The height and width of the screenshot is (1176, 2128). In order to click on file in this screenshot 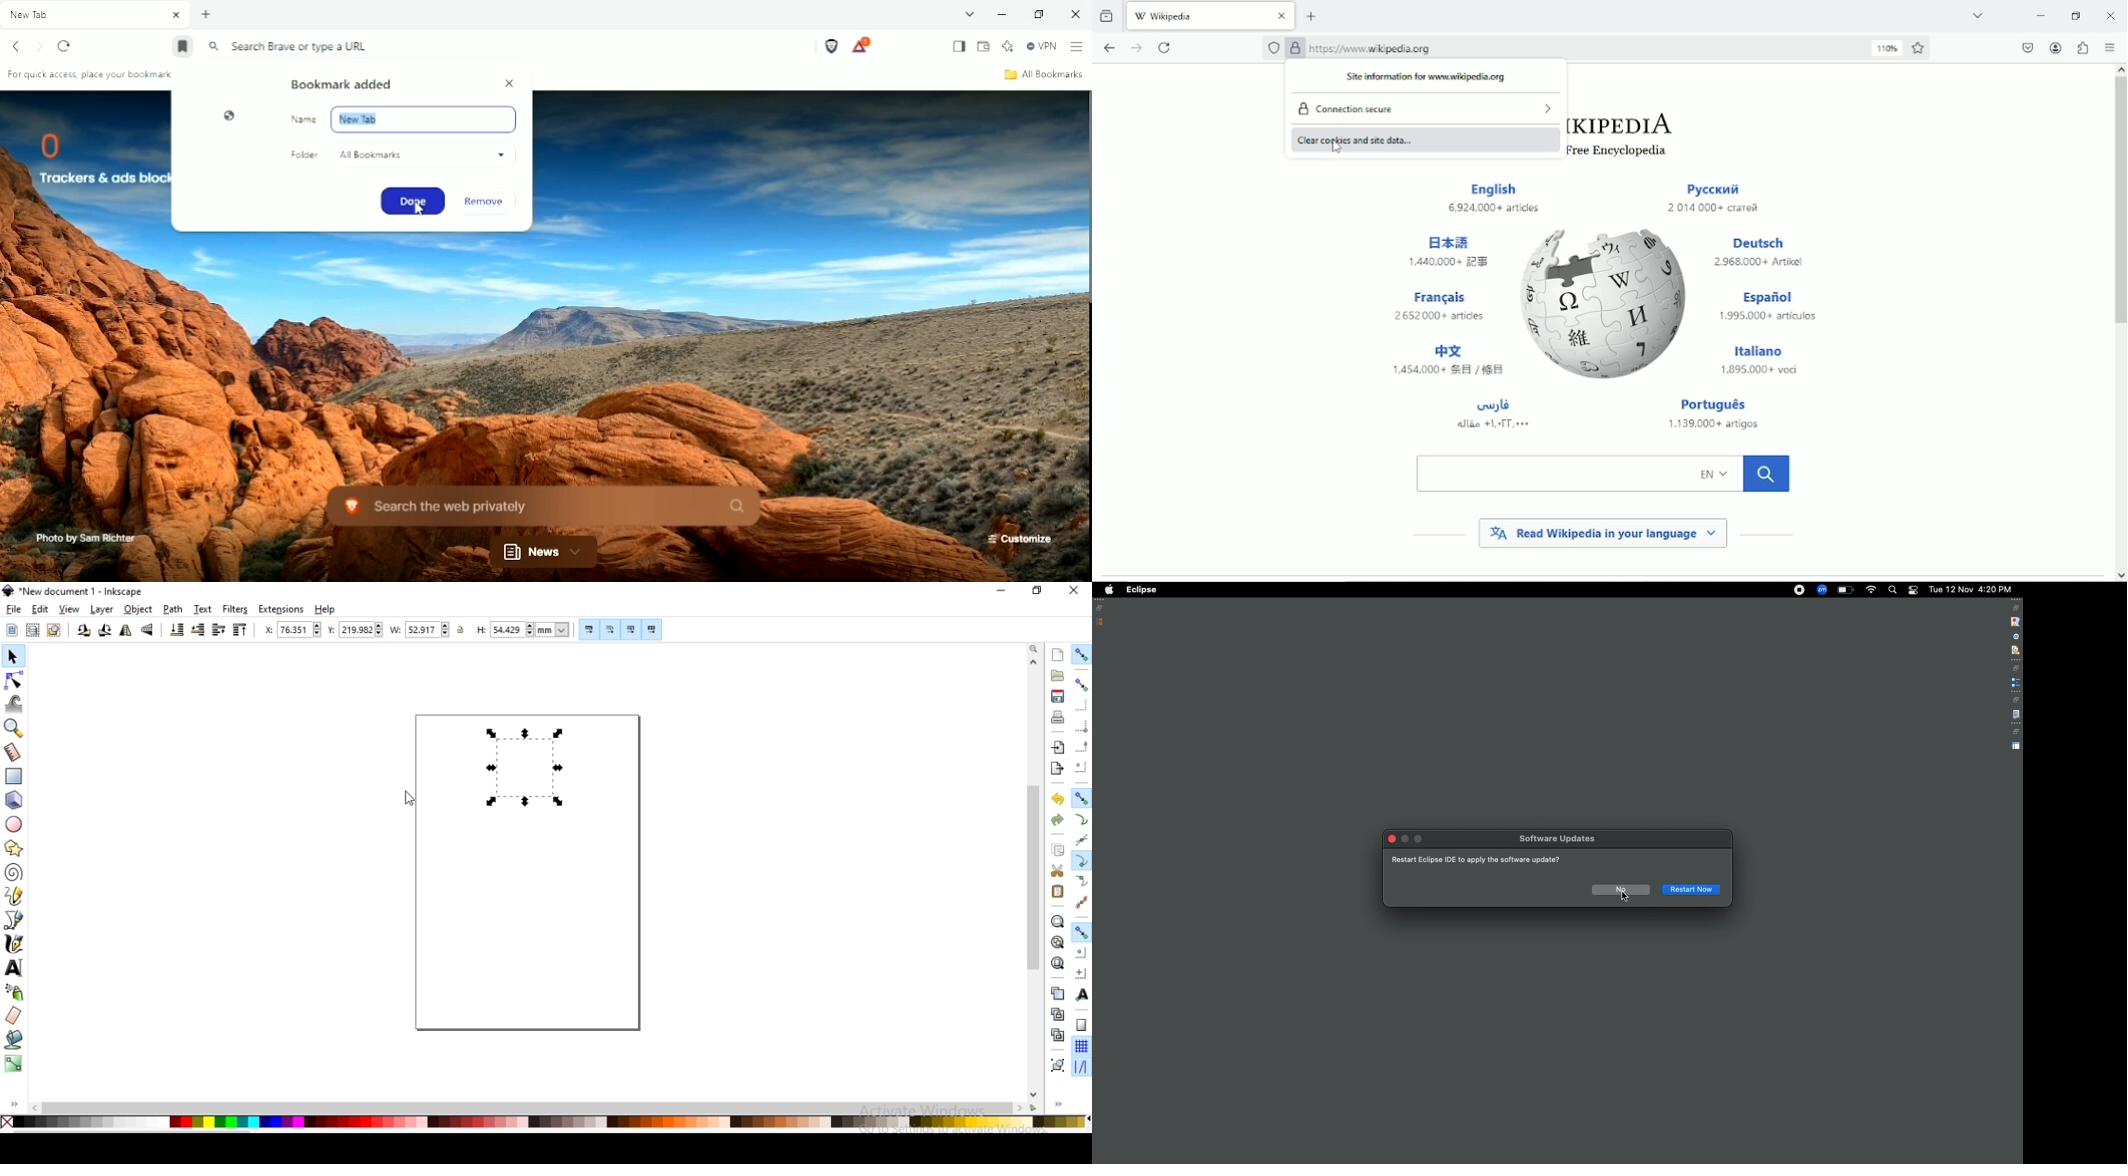, I will do `click(15, 609)`.